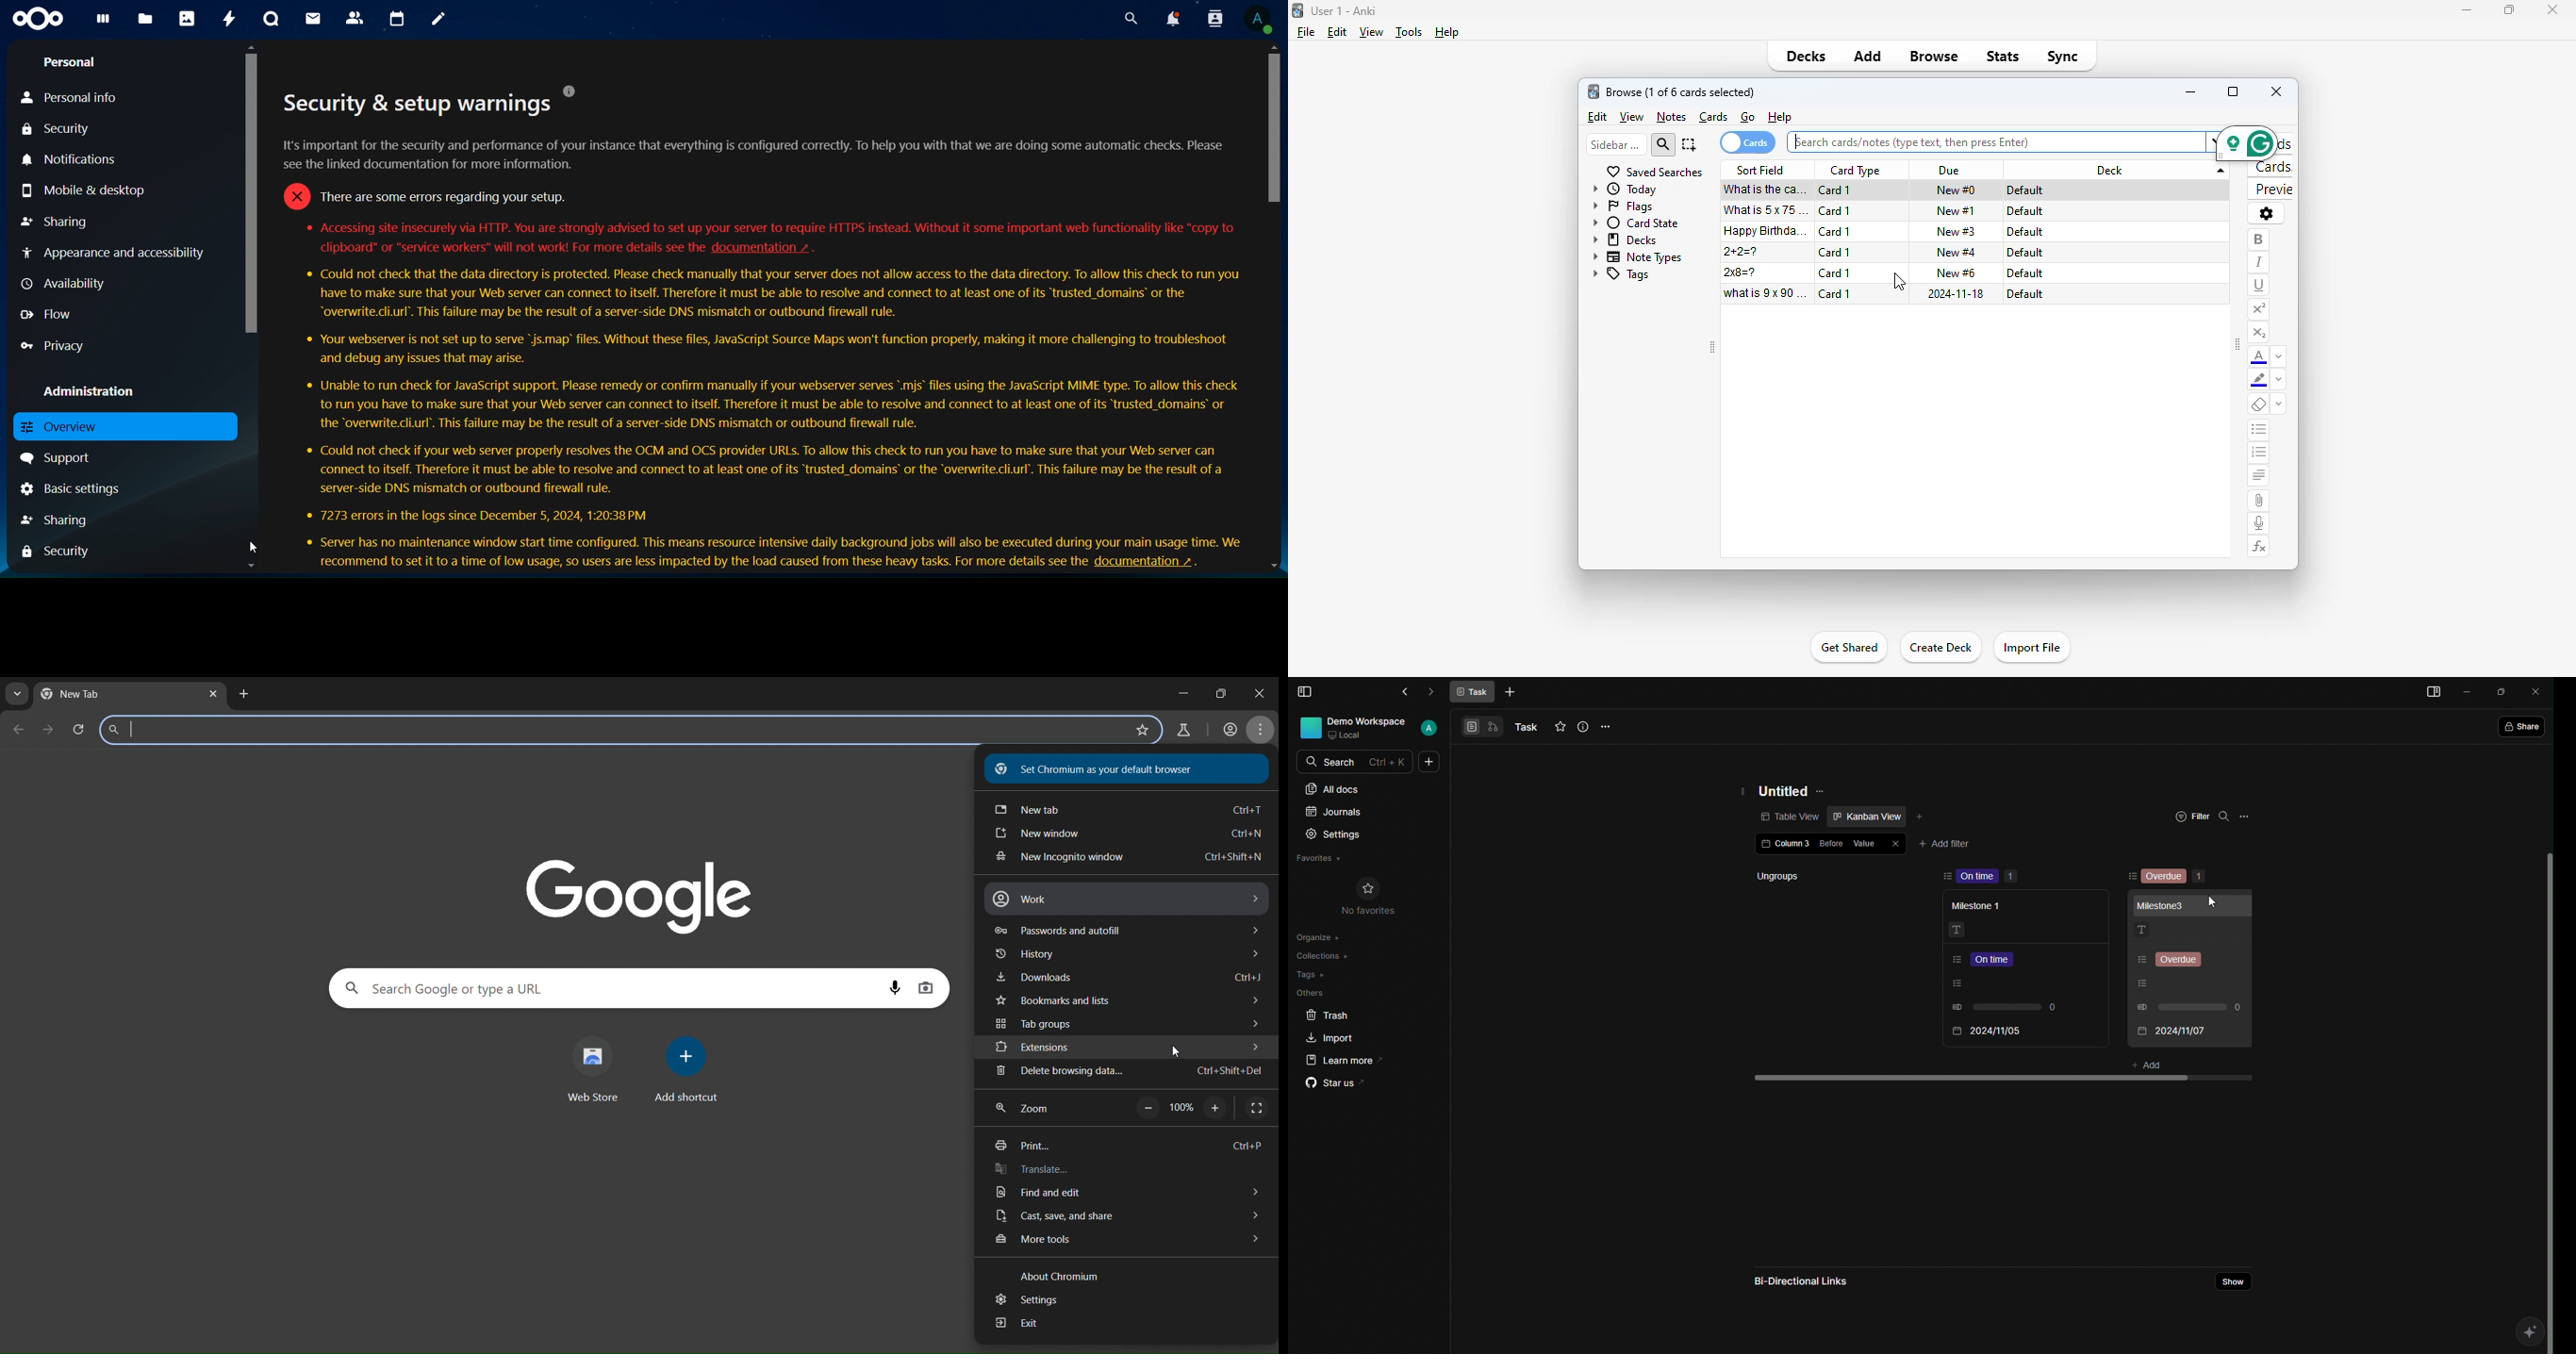  Describe the element at coordinates (1133, 1242) in the screenshot. I see `more tools` at that location.